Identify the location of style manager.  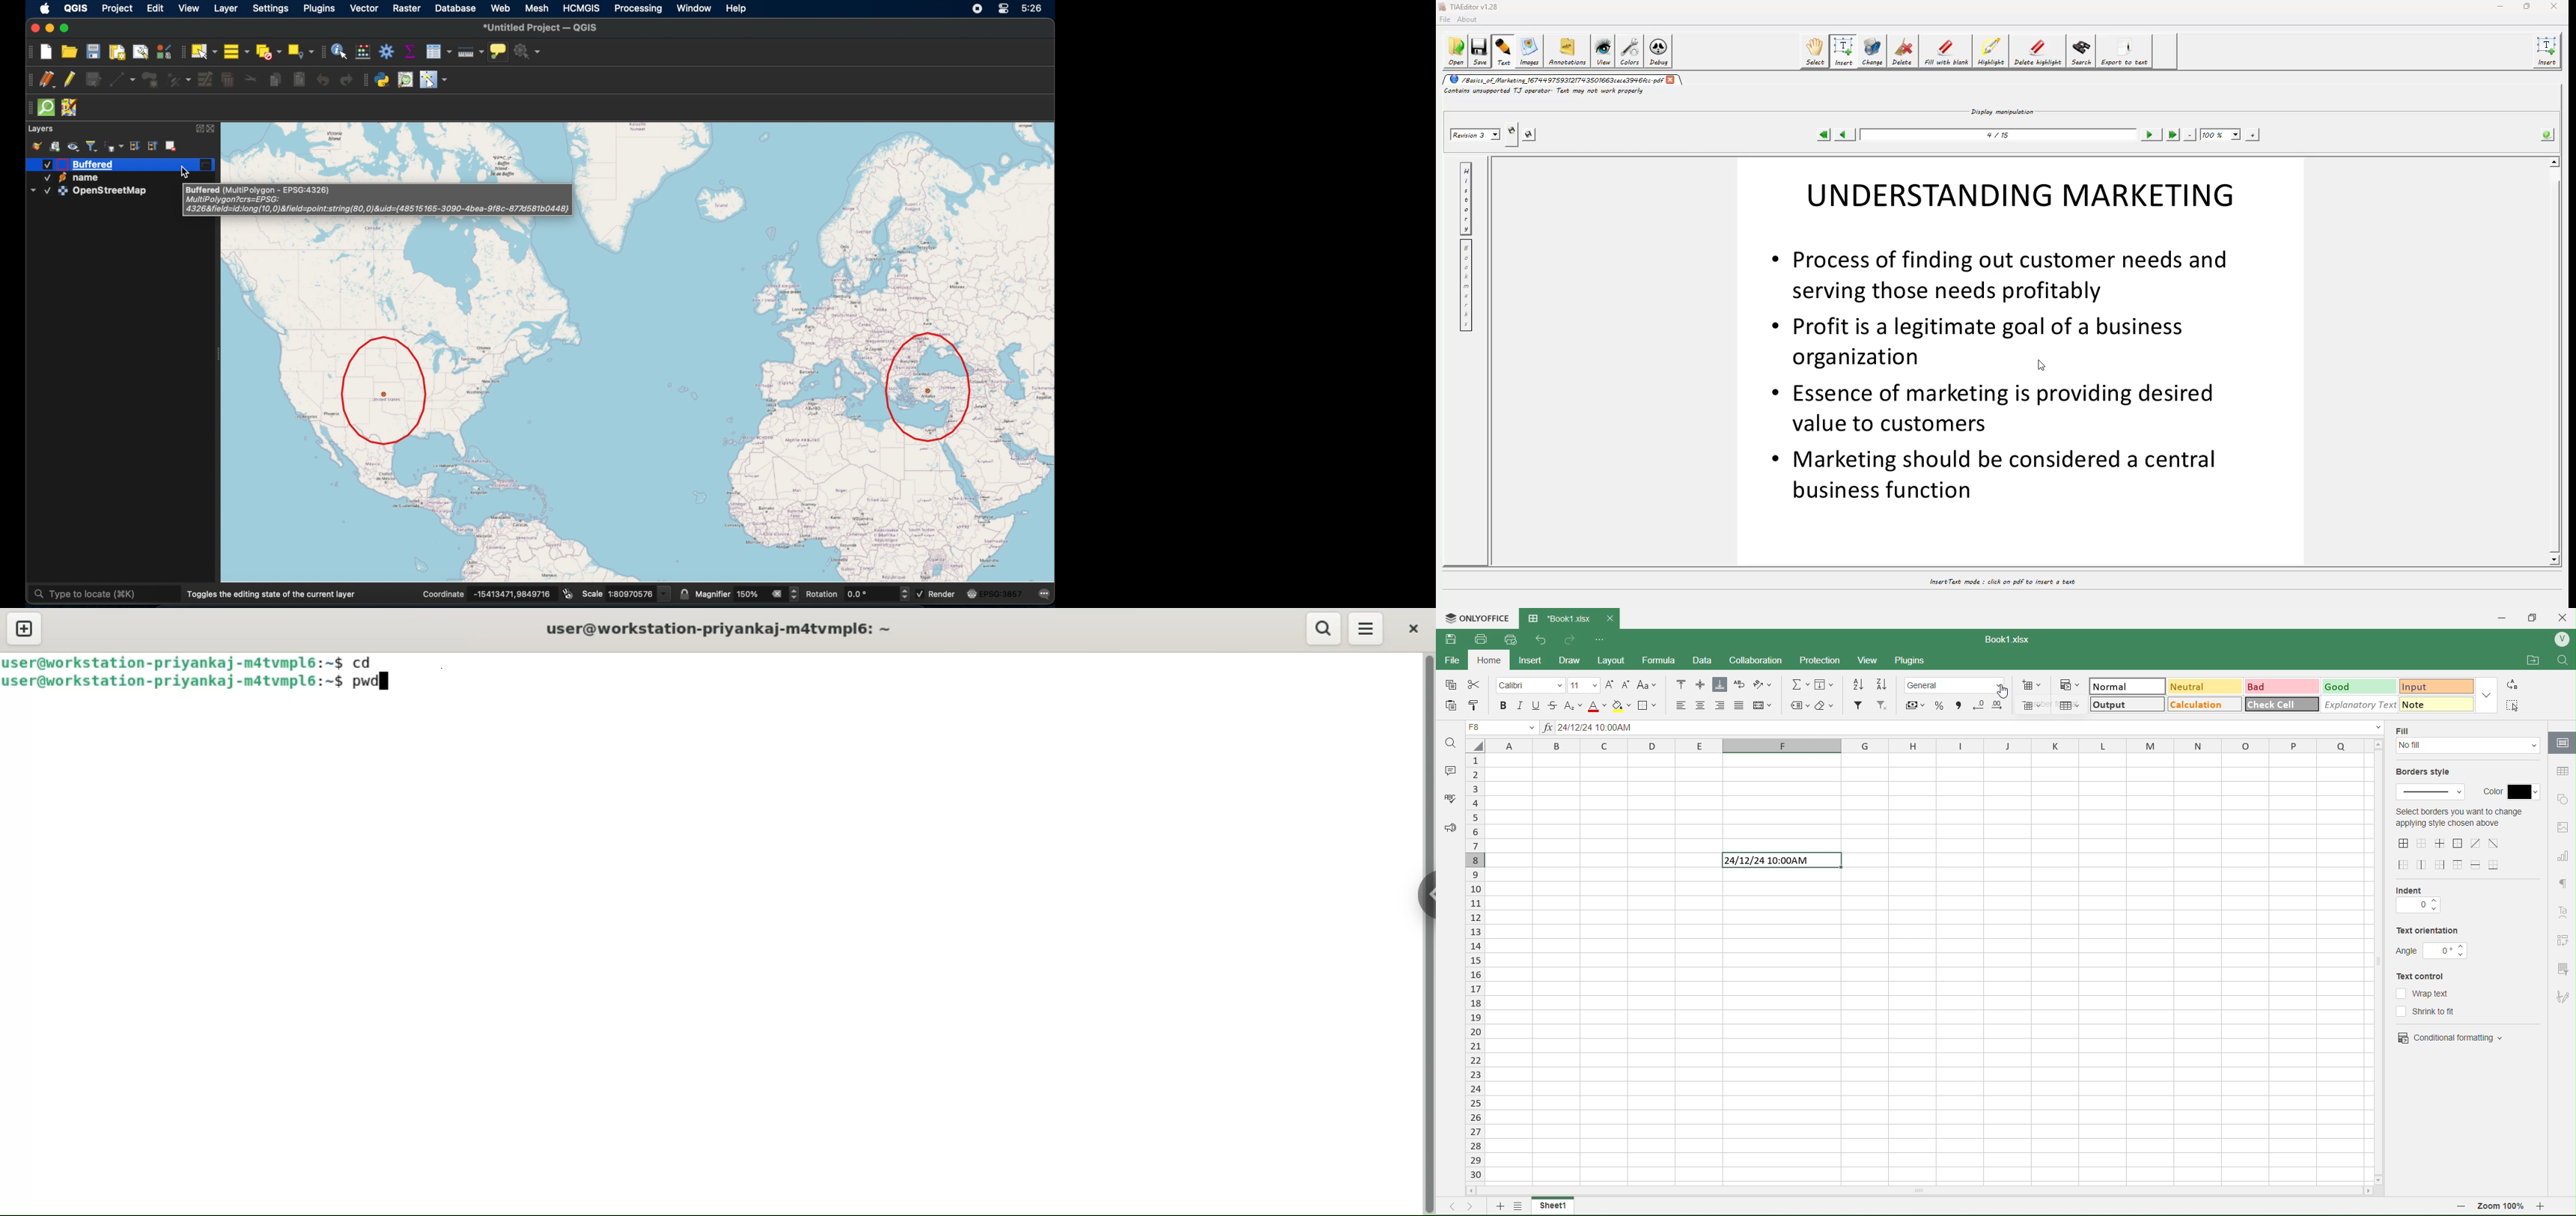
(164, 51).